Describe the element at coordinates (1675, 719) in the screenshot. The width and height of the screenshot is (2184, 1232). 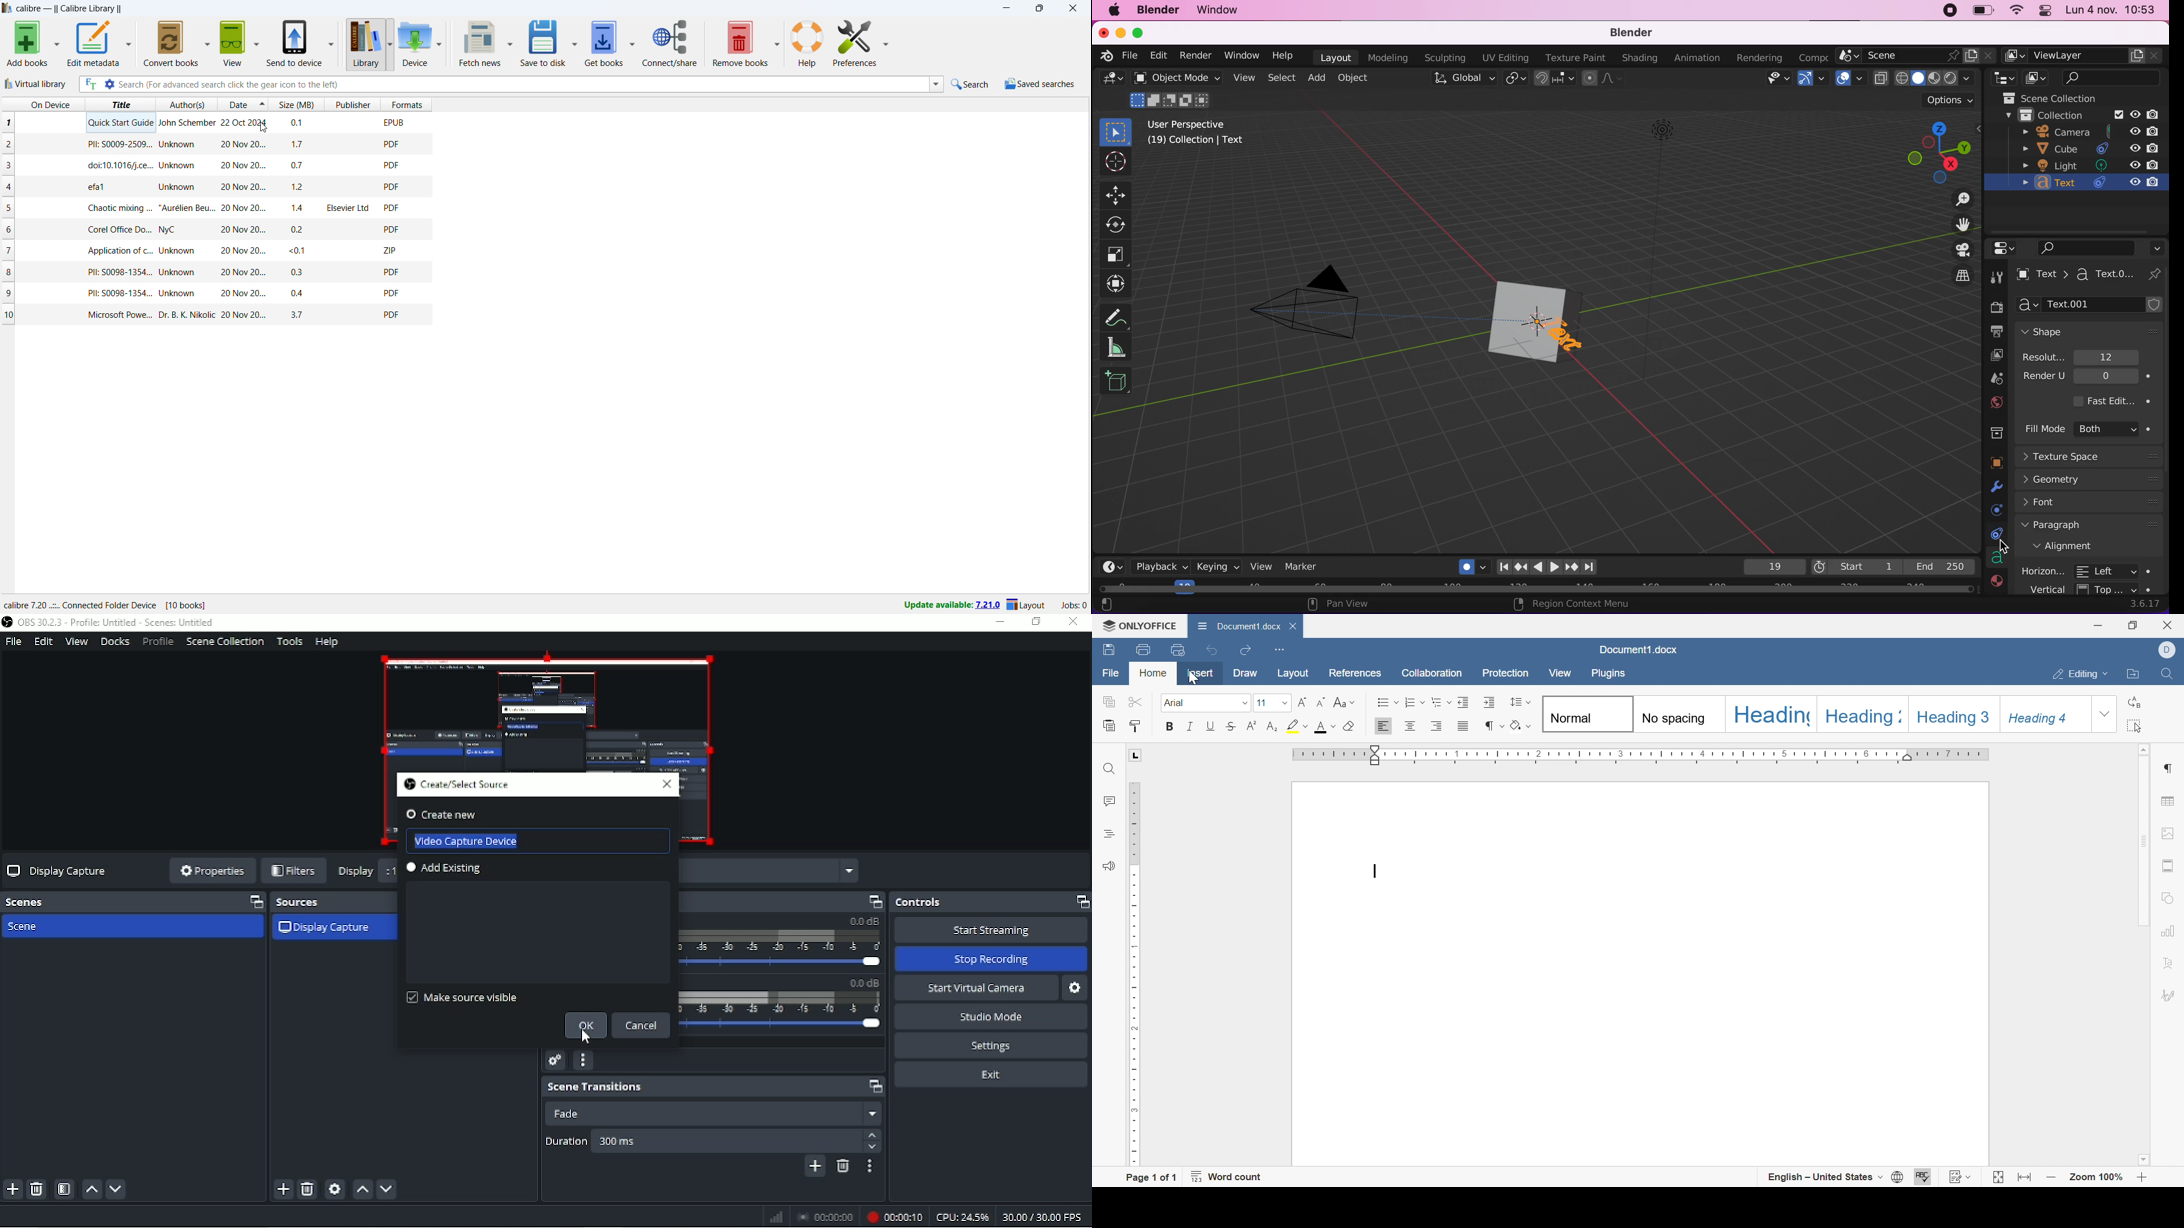
I see `No spacing` at that location.